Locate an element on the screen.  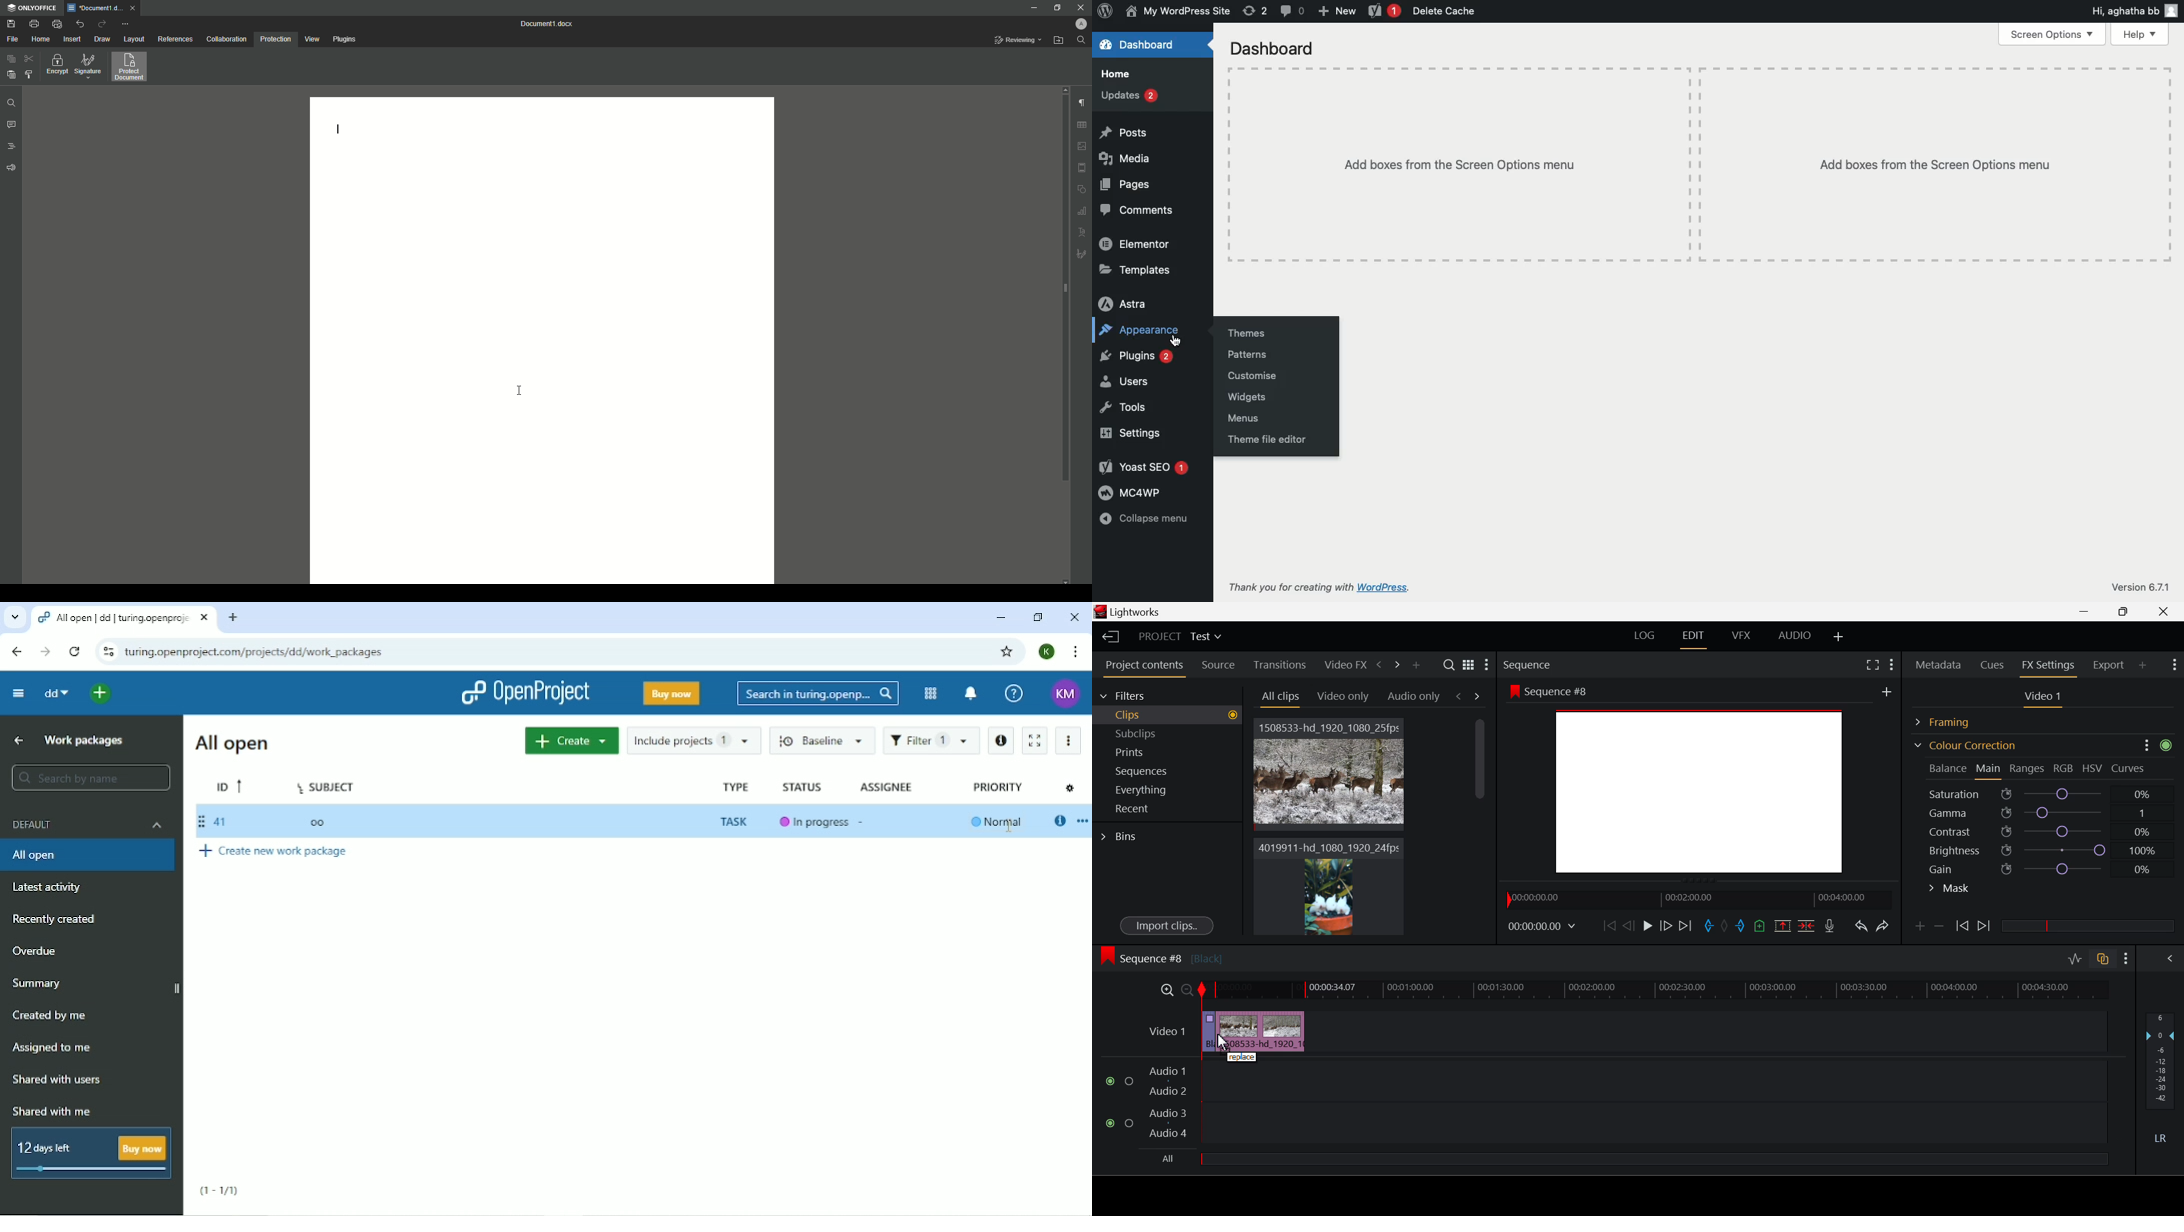
Show Settings is located at coordinates (2173, 663).